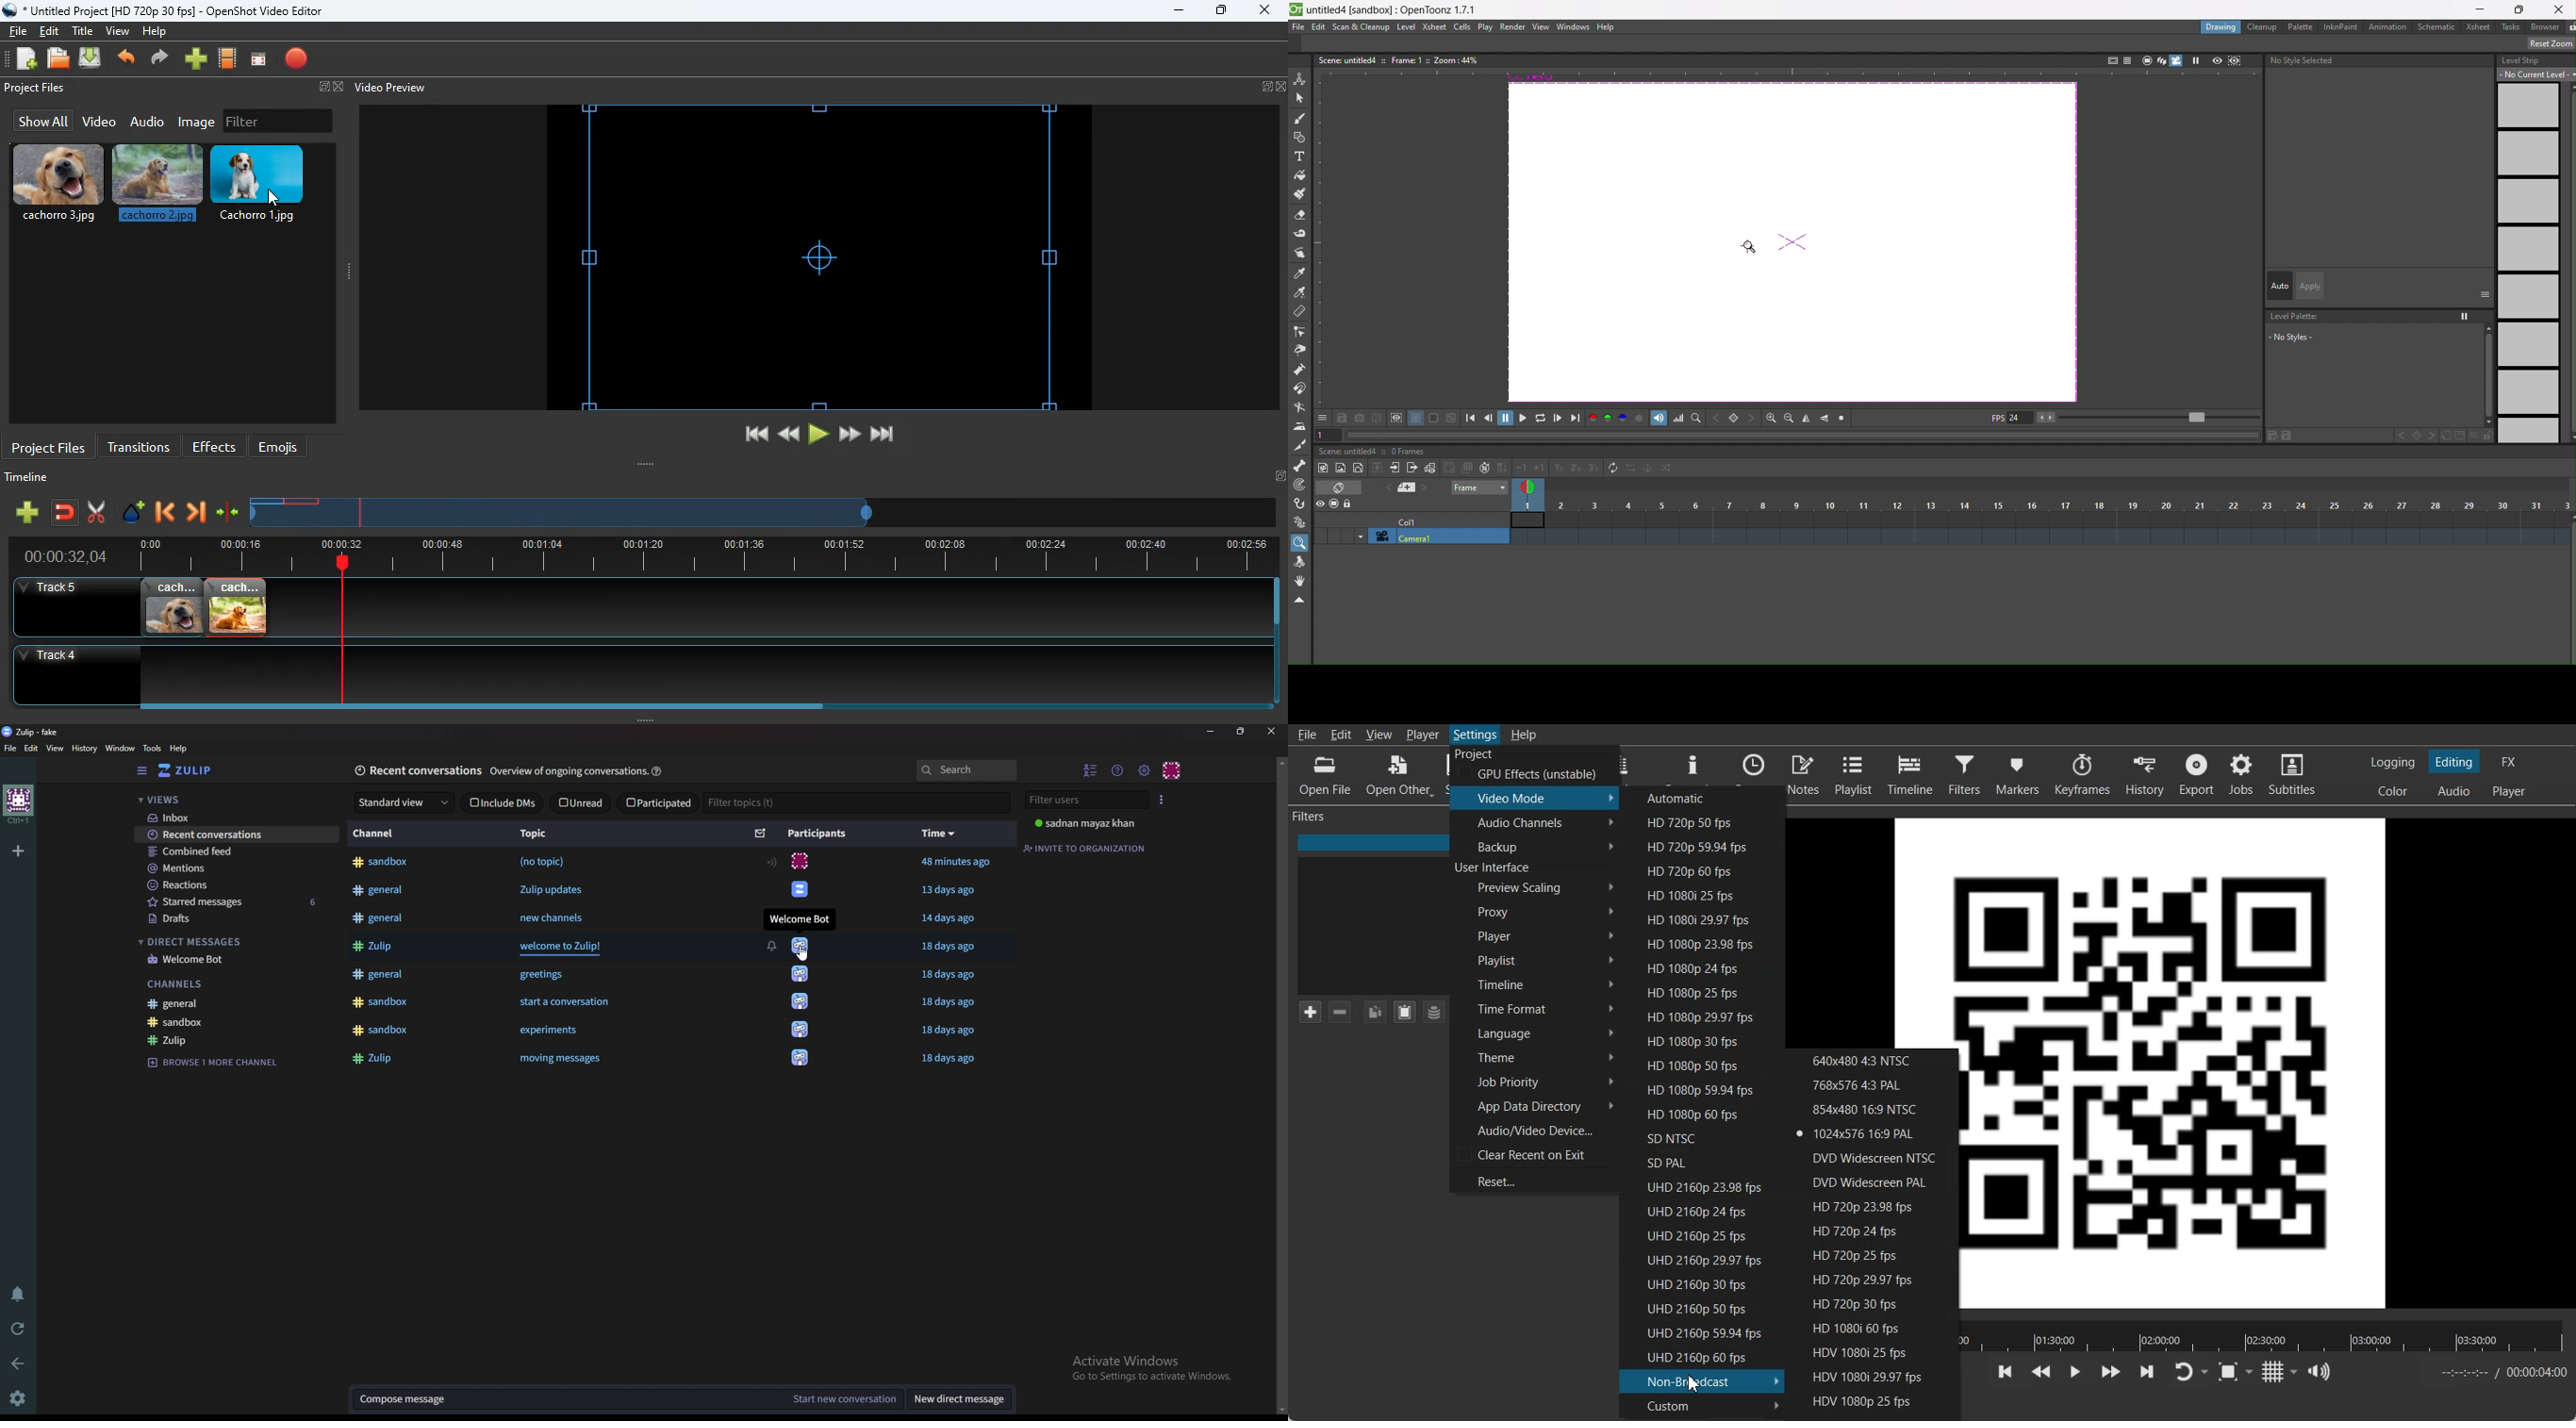 The height and width of the screenshot is (1428, 2576). What do you see at coordinates (1698, 895) in the screenshot?
I see `HD 1080i 25 fps` at bounding box center [1698, 895].